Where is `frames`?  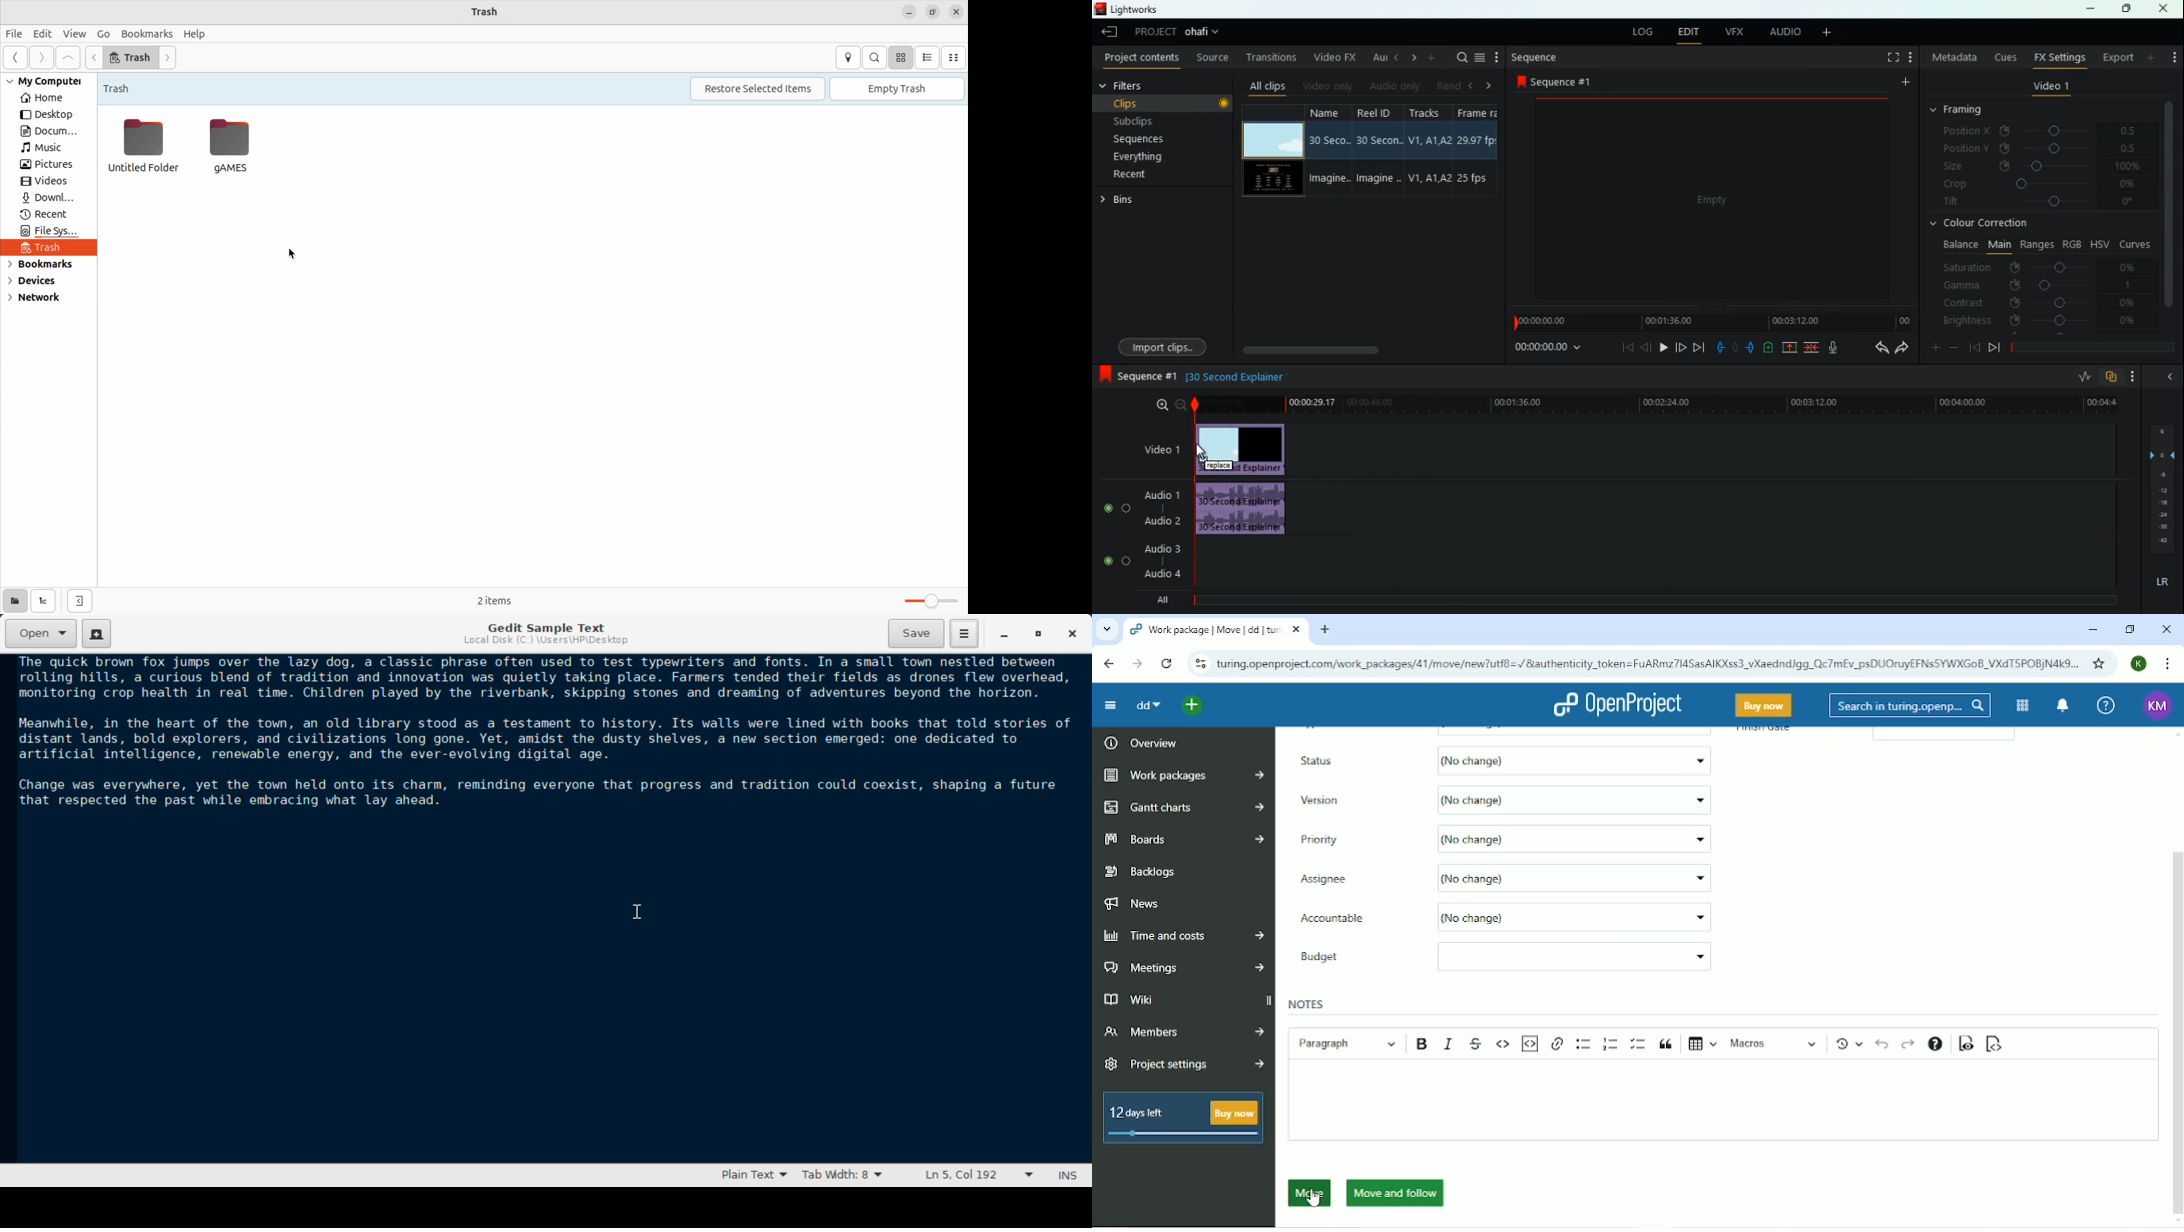 frames is located at coordinates (2161, 489).